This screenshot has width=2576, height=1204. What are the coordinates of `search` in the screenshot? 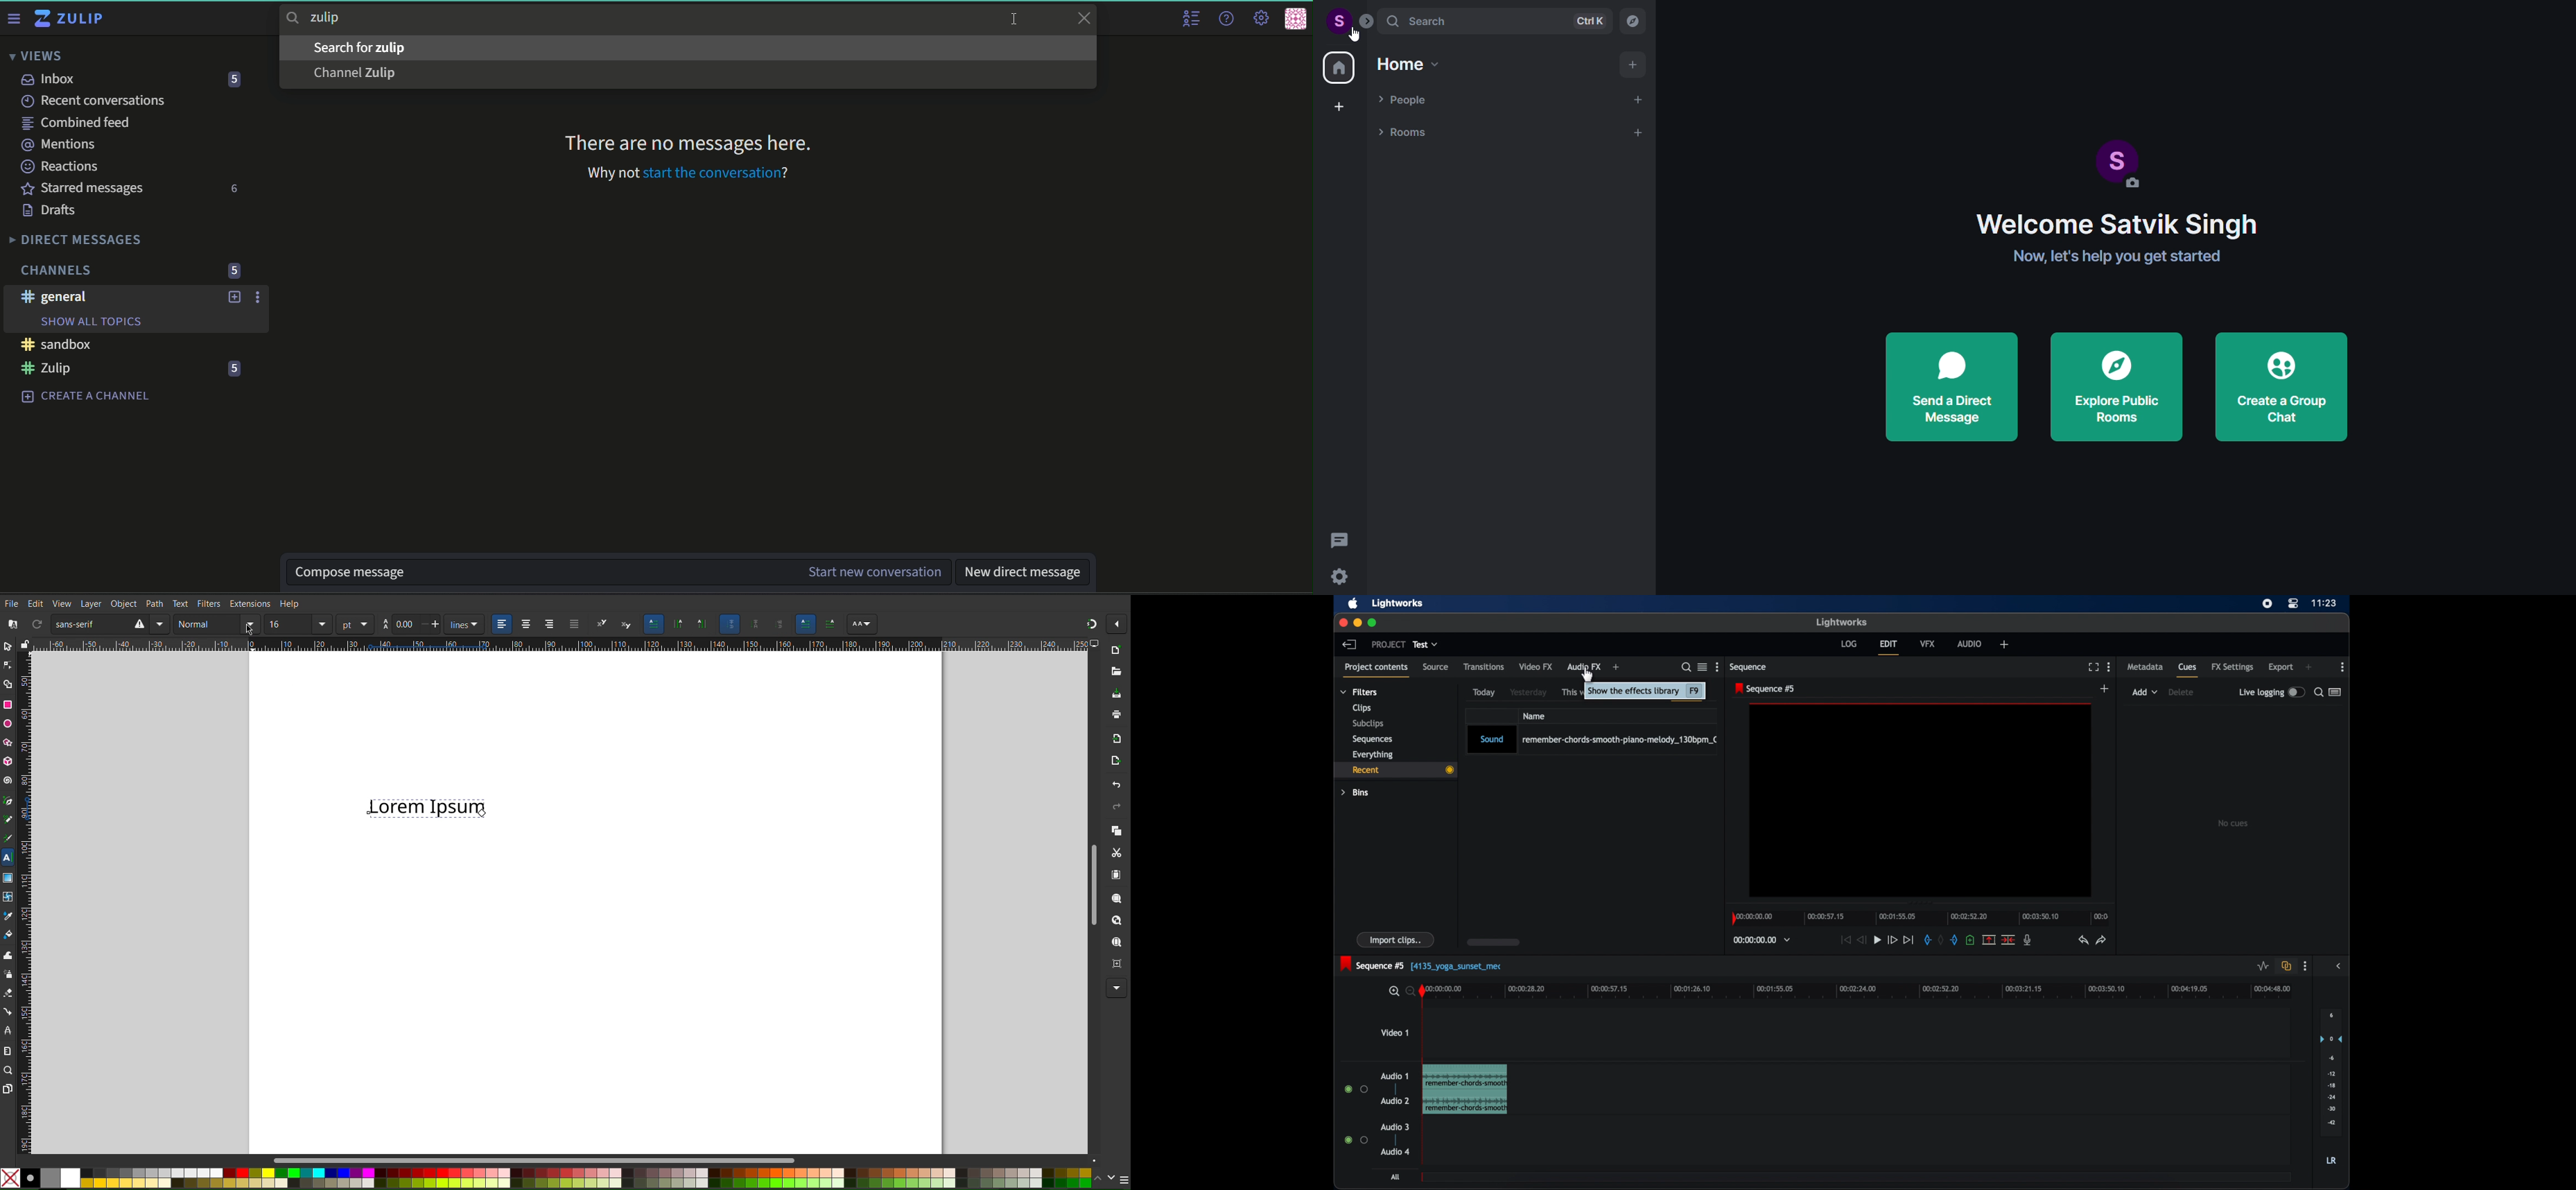 It's located at (1686, 667).